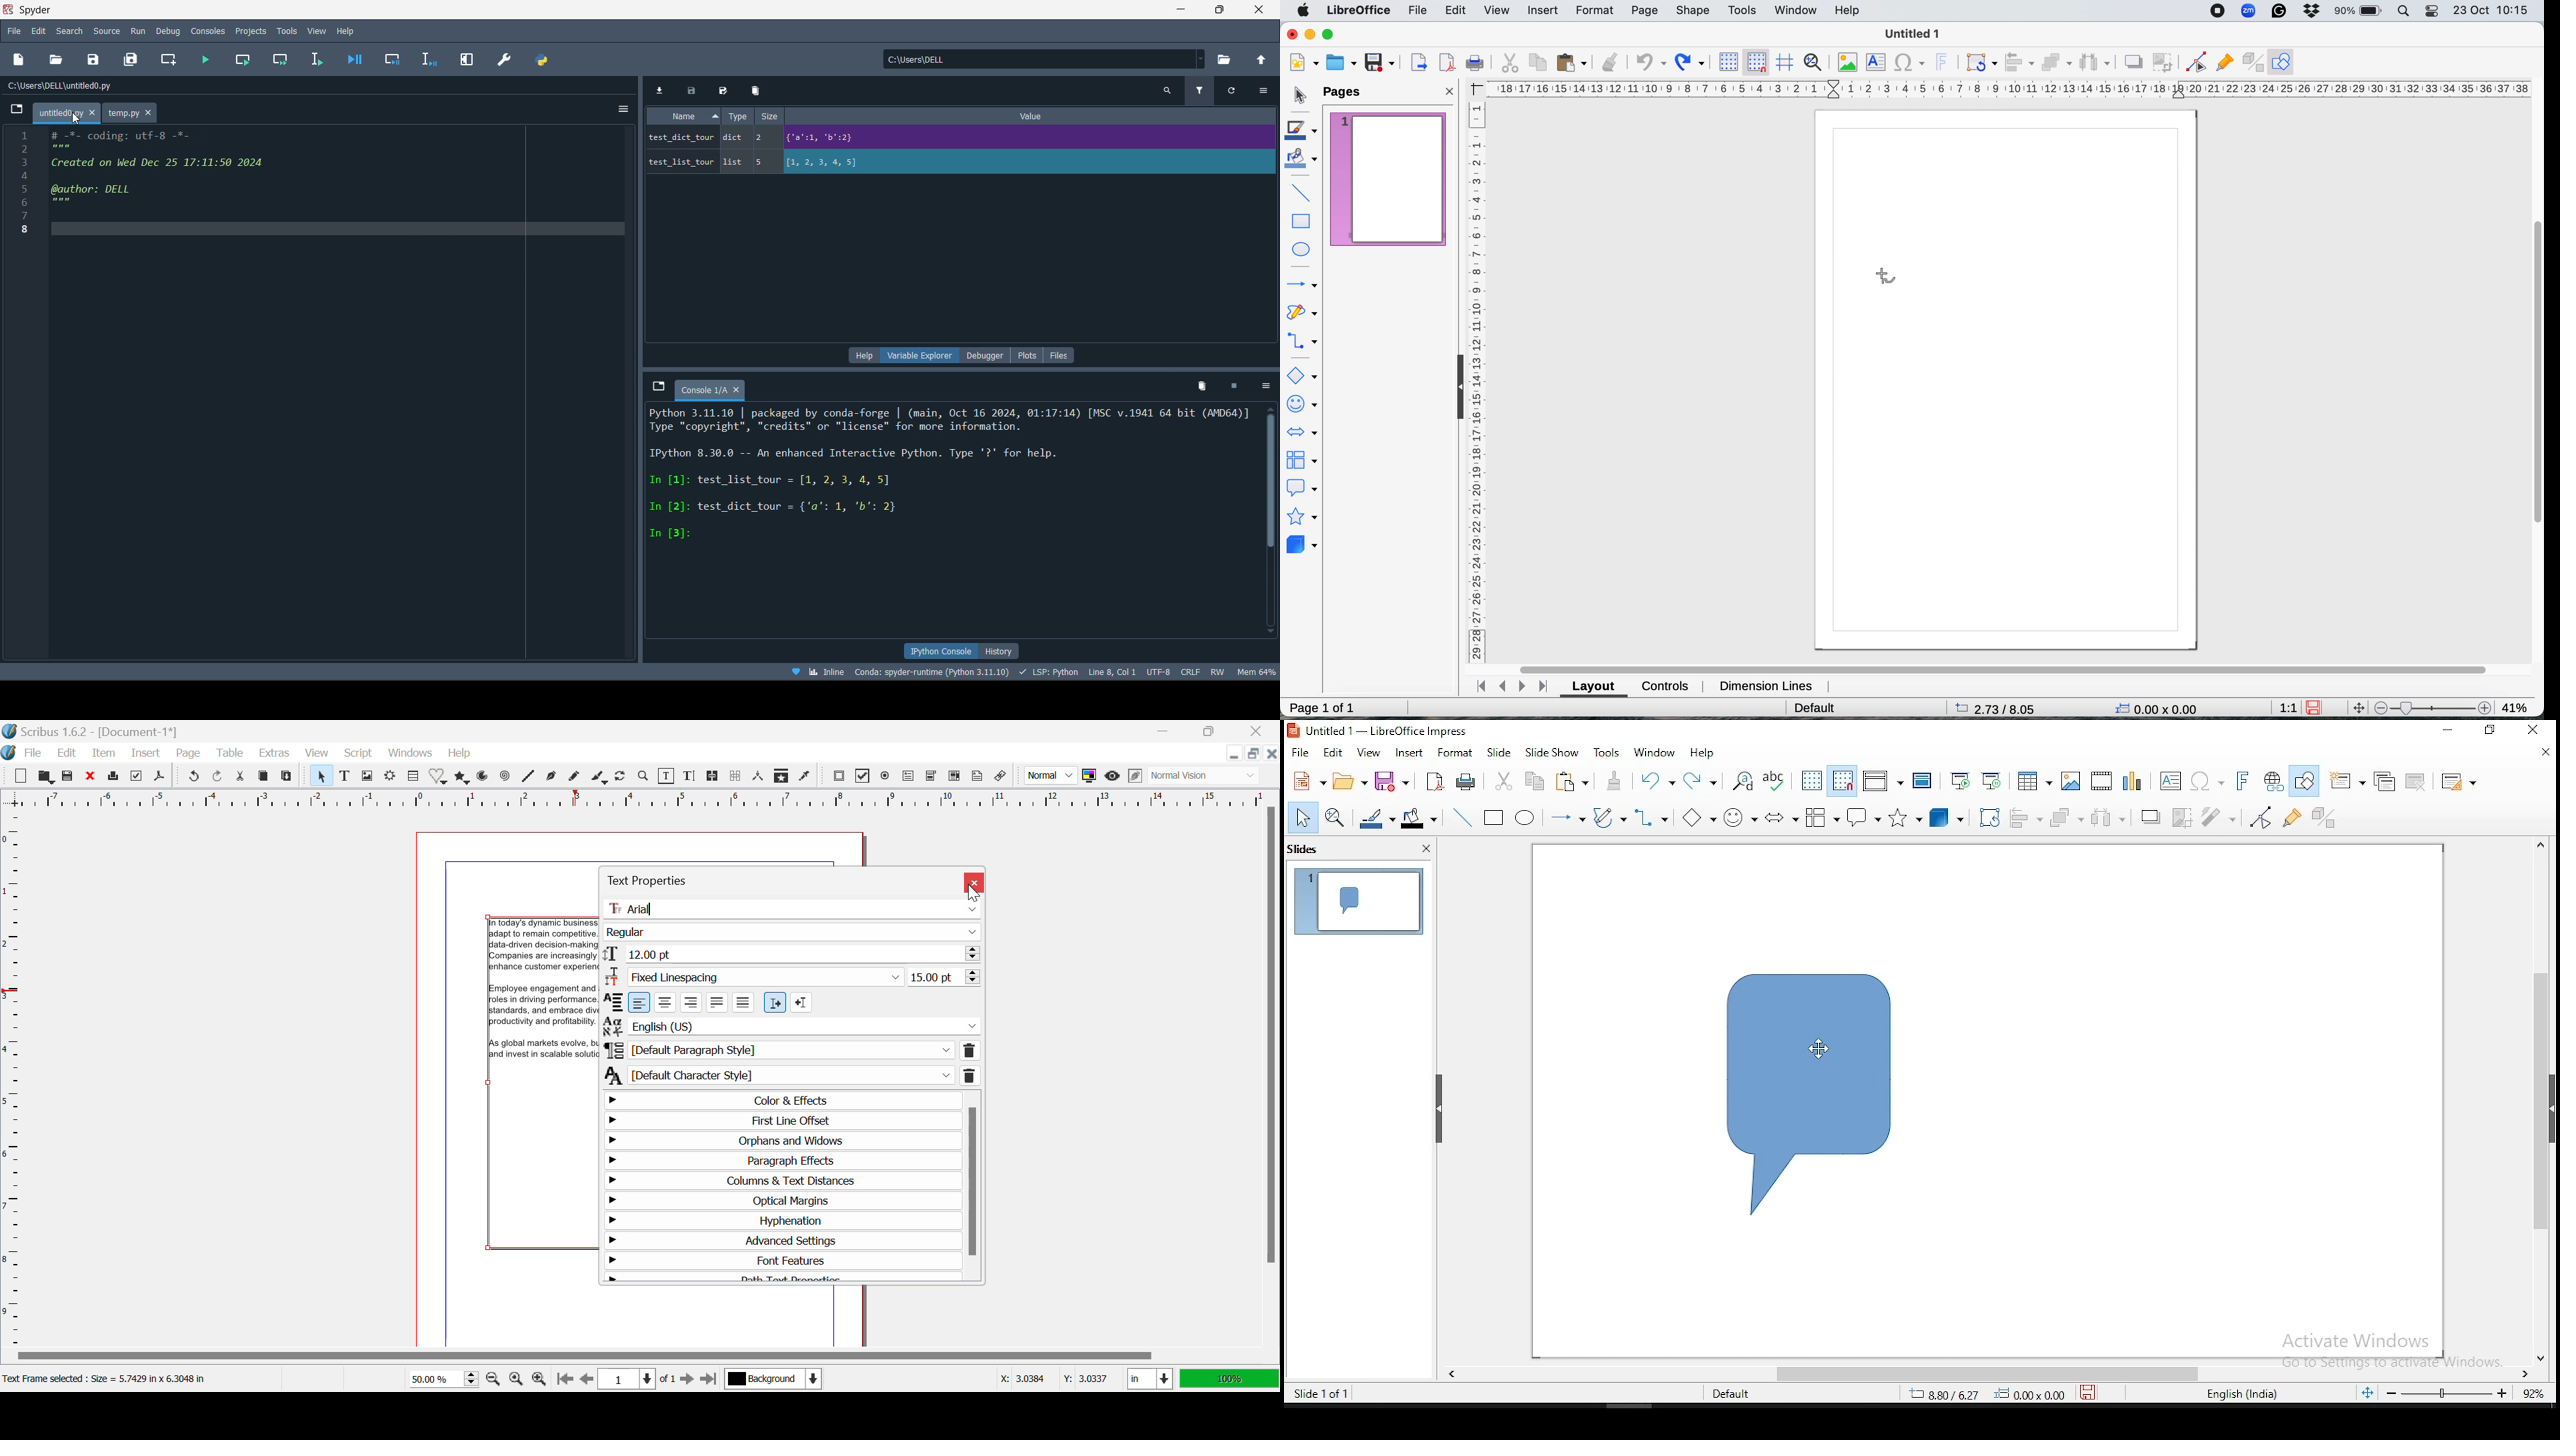 This screenshot has height=1456, width=2576. I want to click on edit, so click(1457, 10).